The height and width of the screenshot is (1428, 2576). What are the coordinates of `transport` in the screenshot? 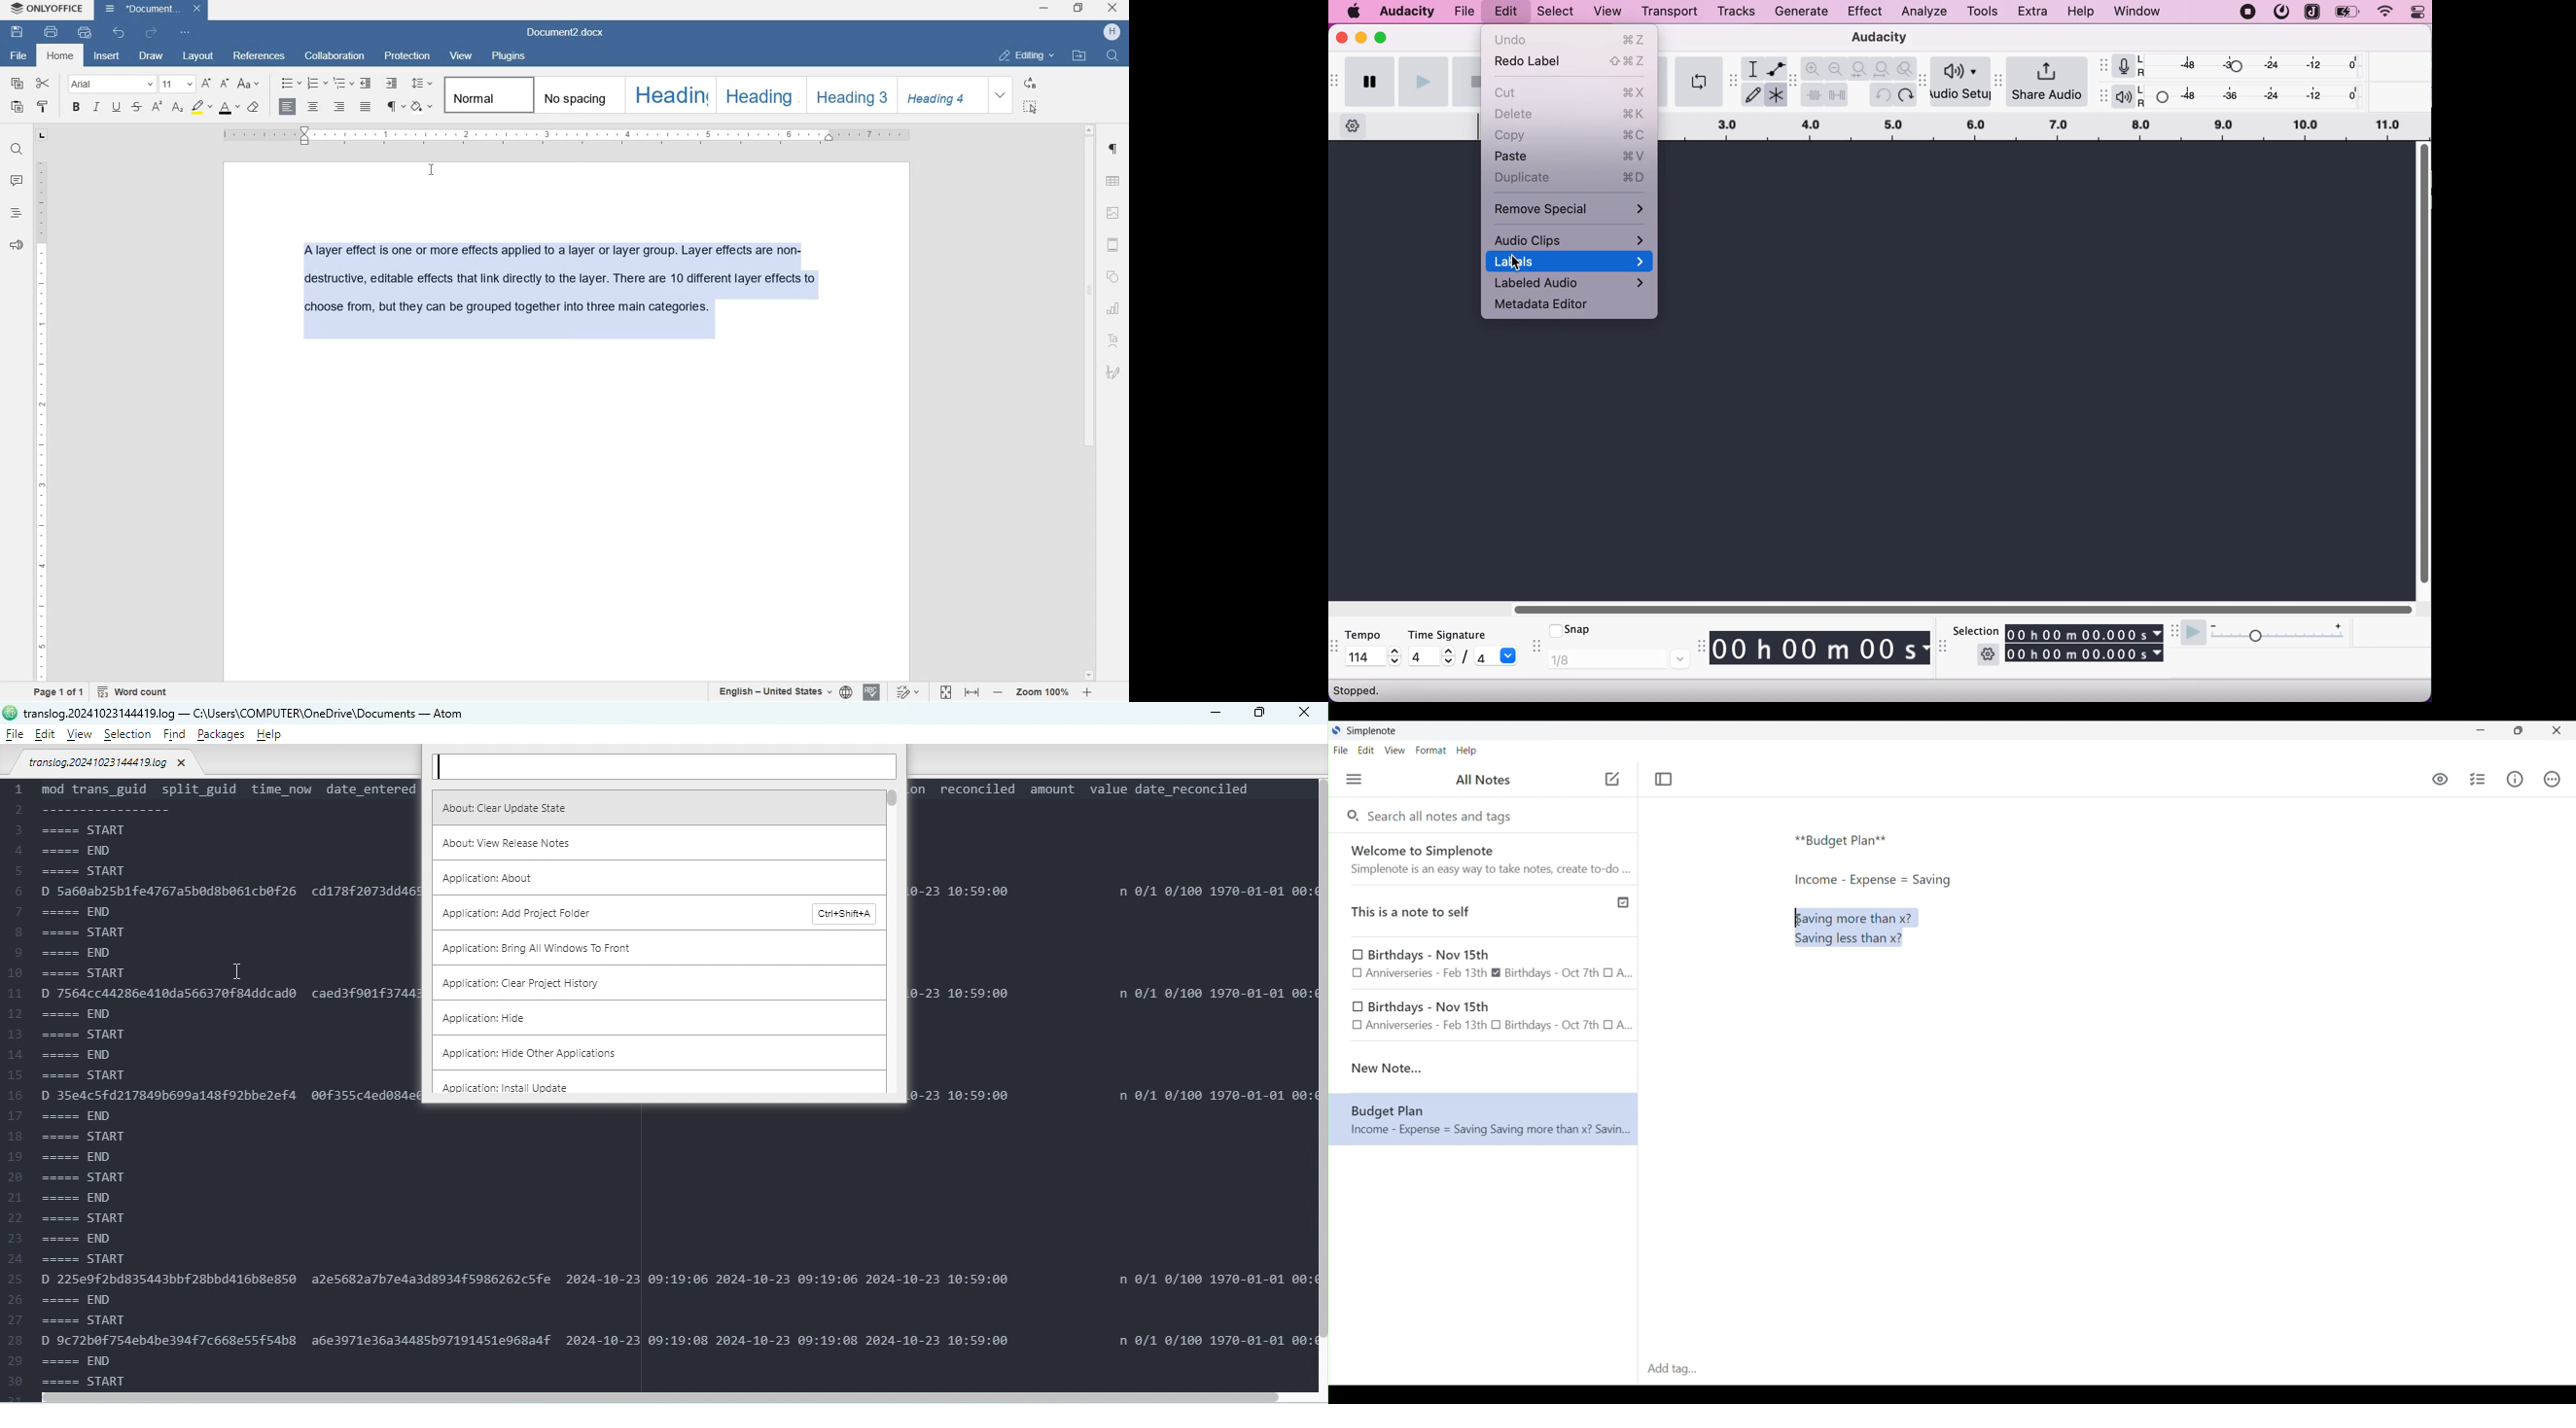 It's located at (1668, 12).